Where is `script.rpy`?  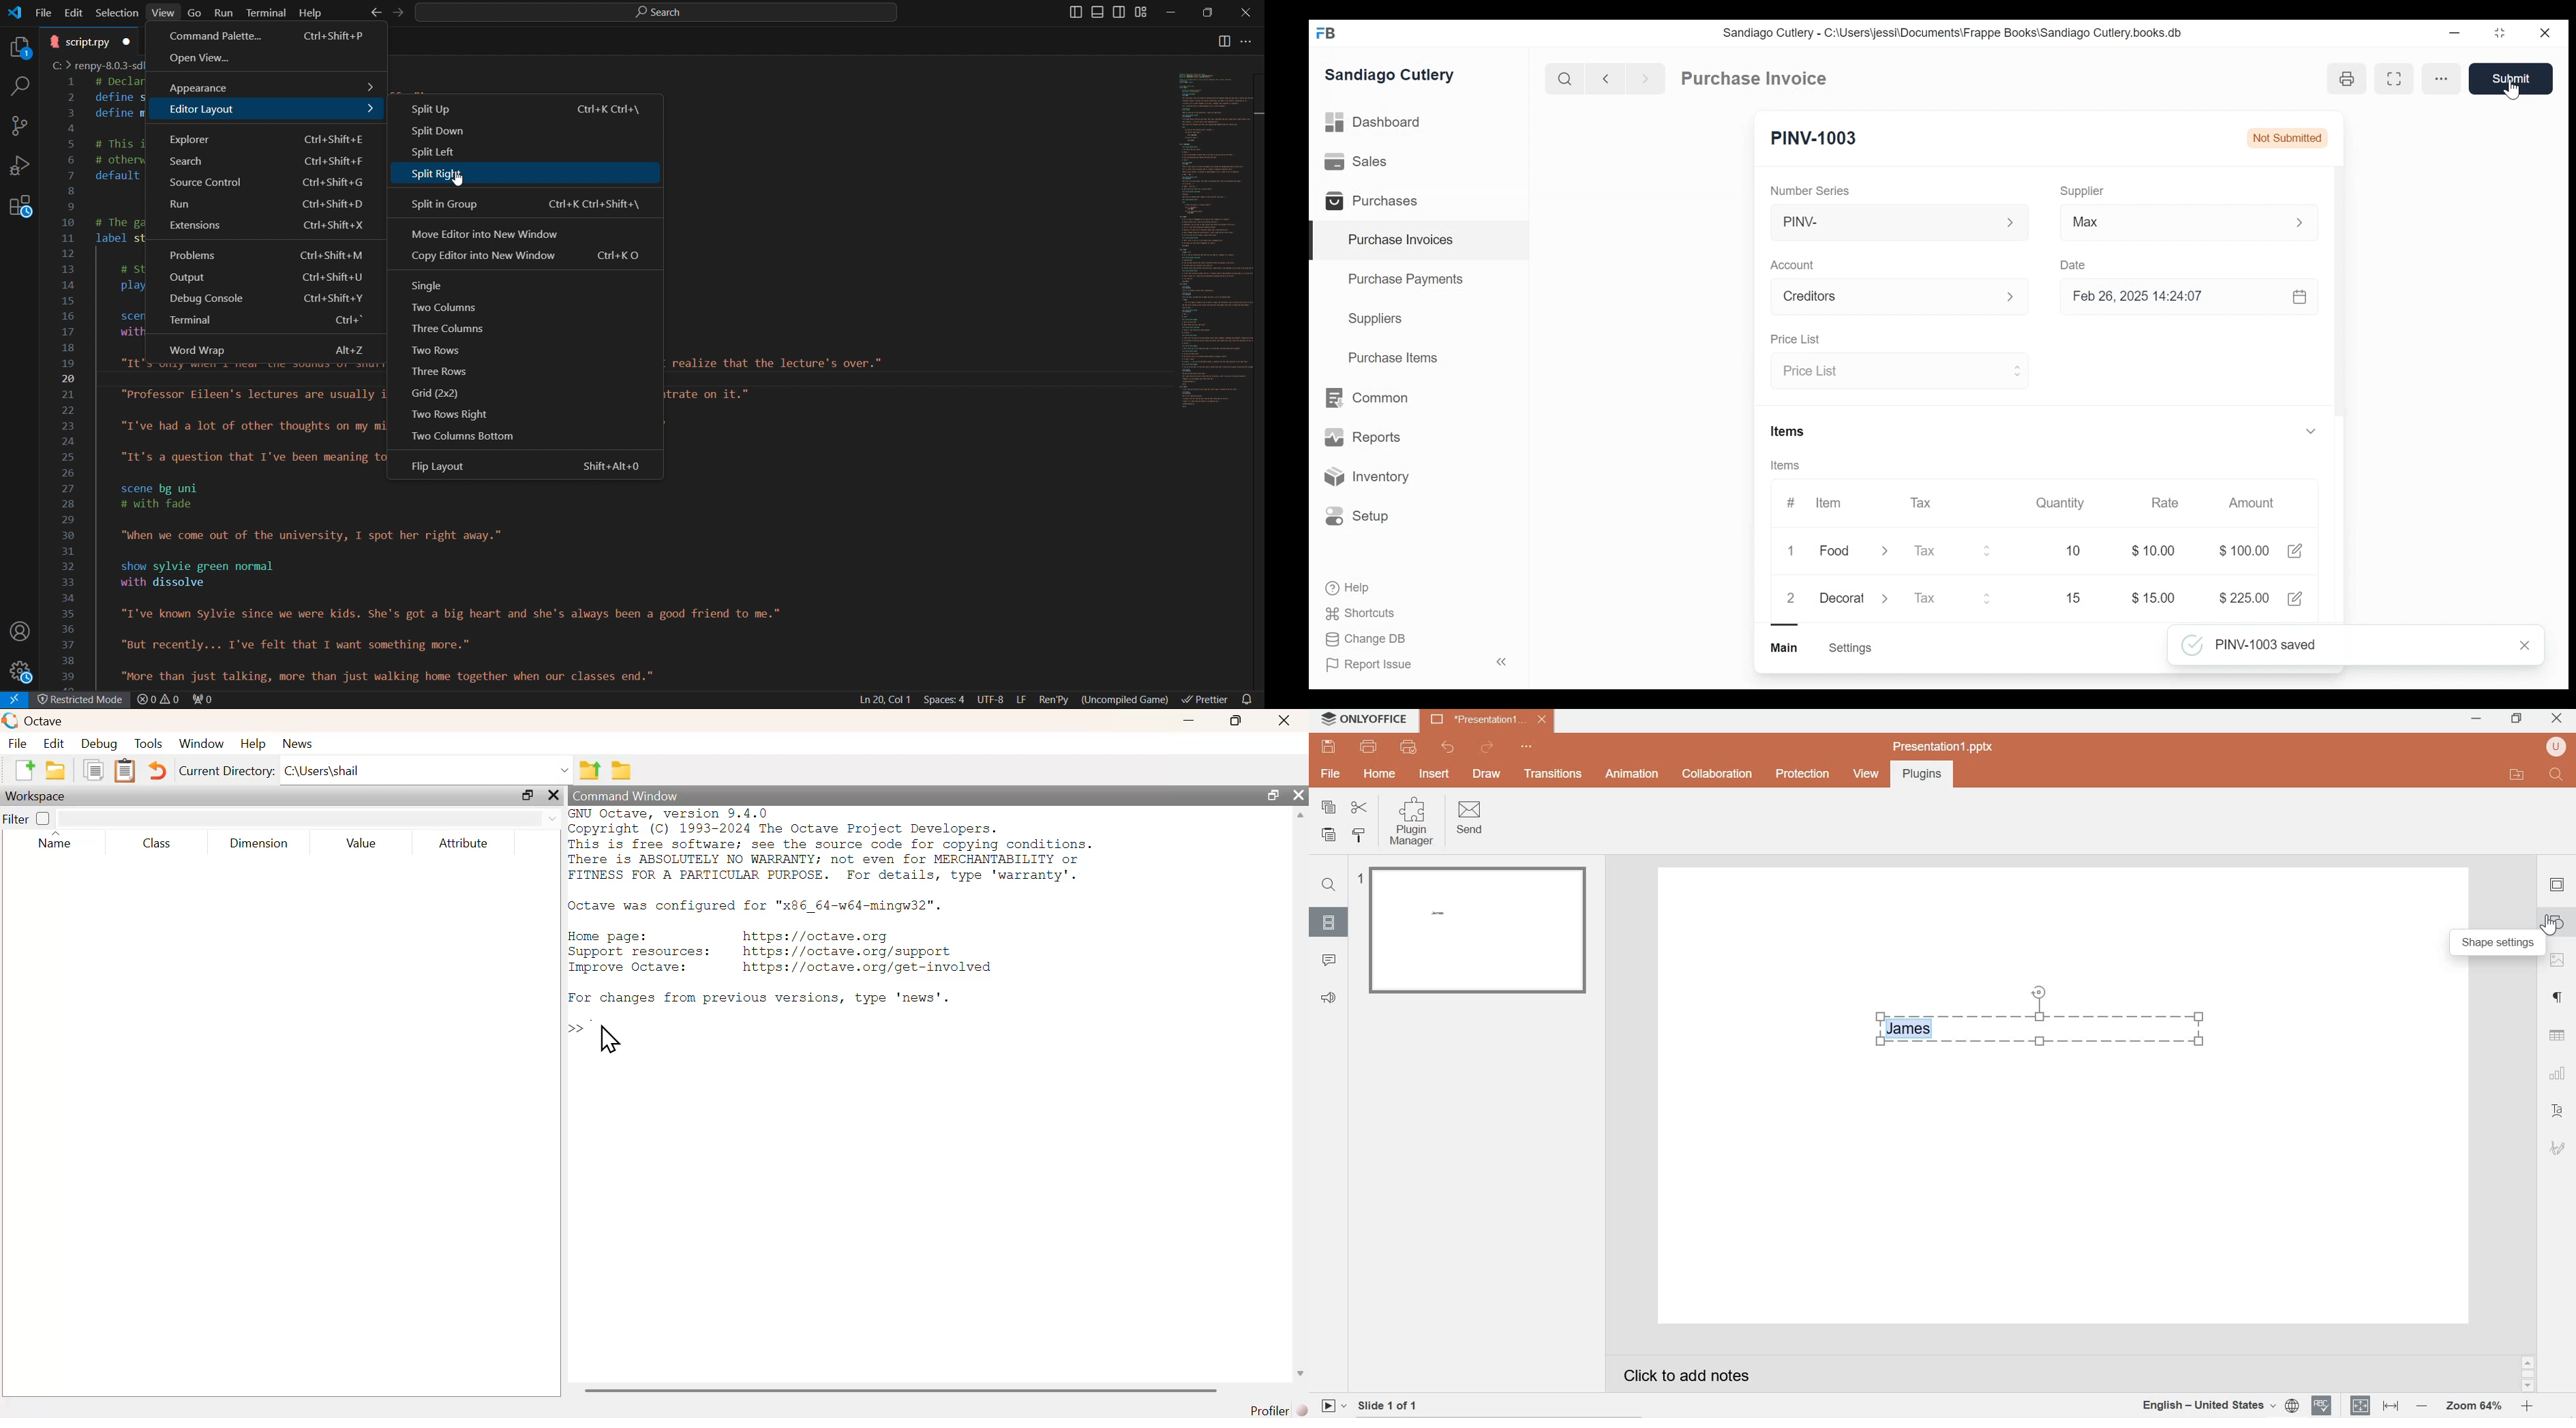 script.rpy is located at coordinates (90, 41).